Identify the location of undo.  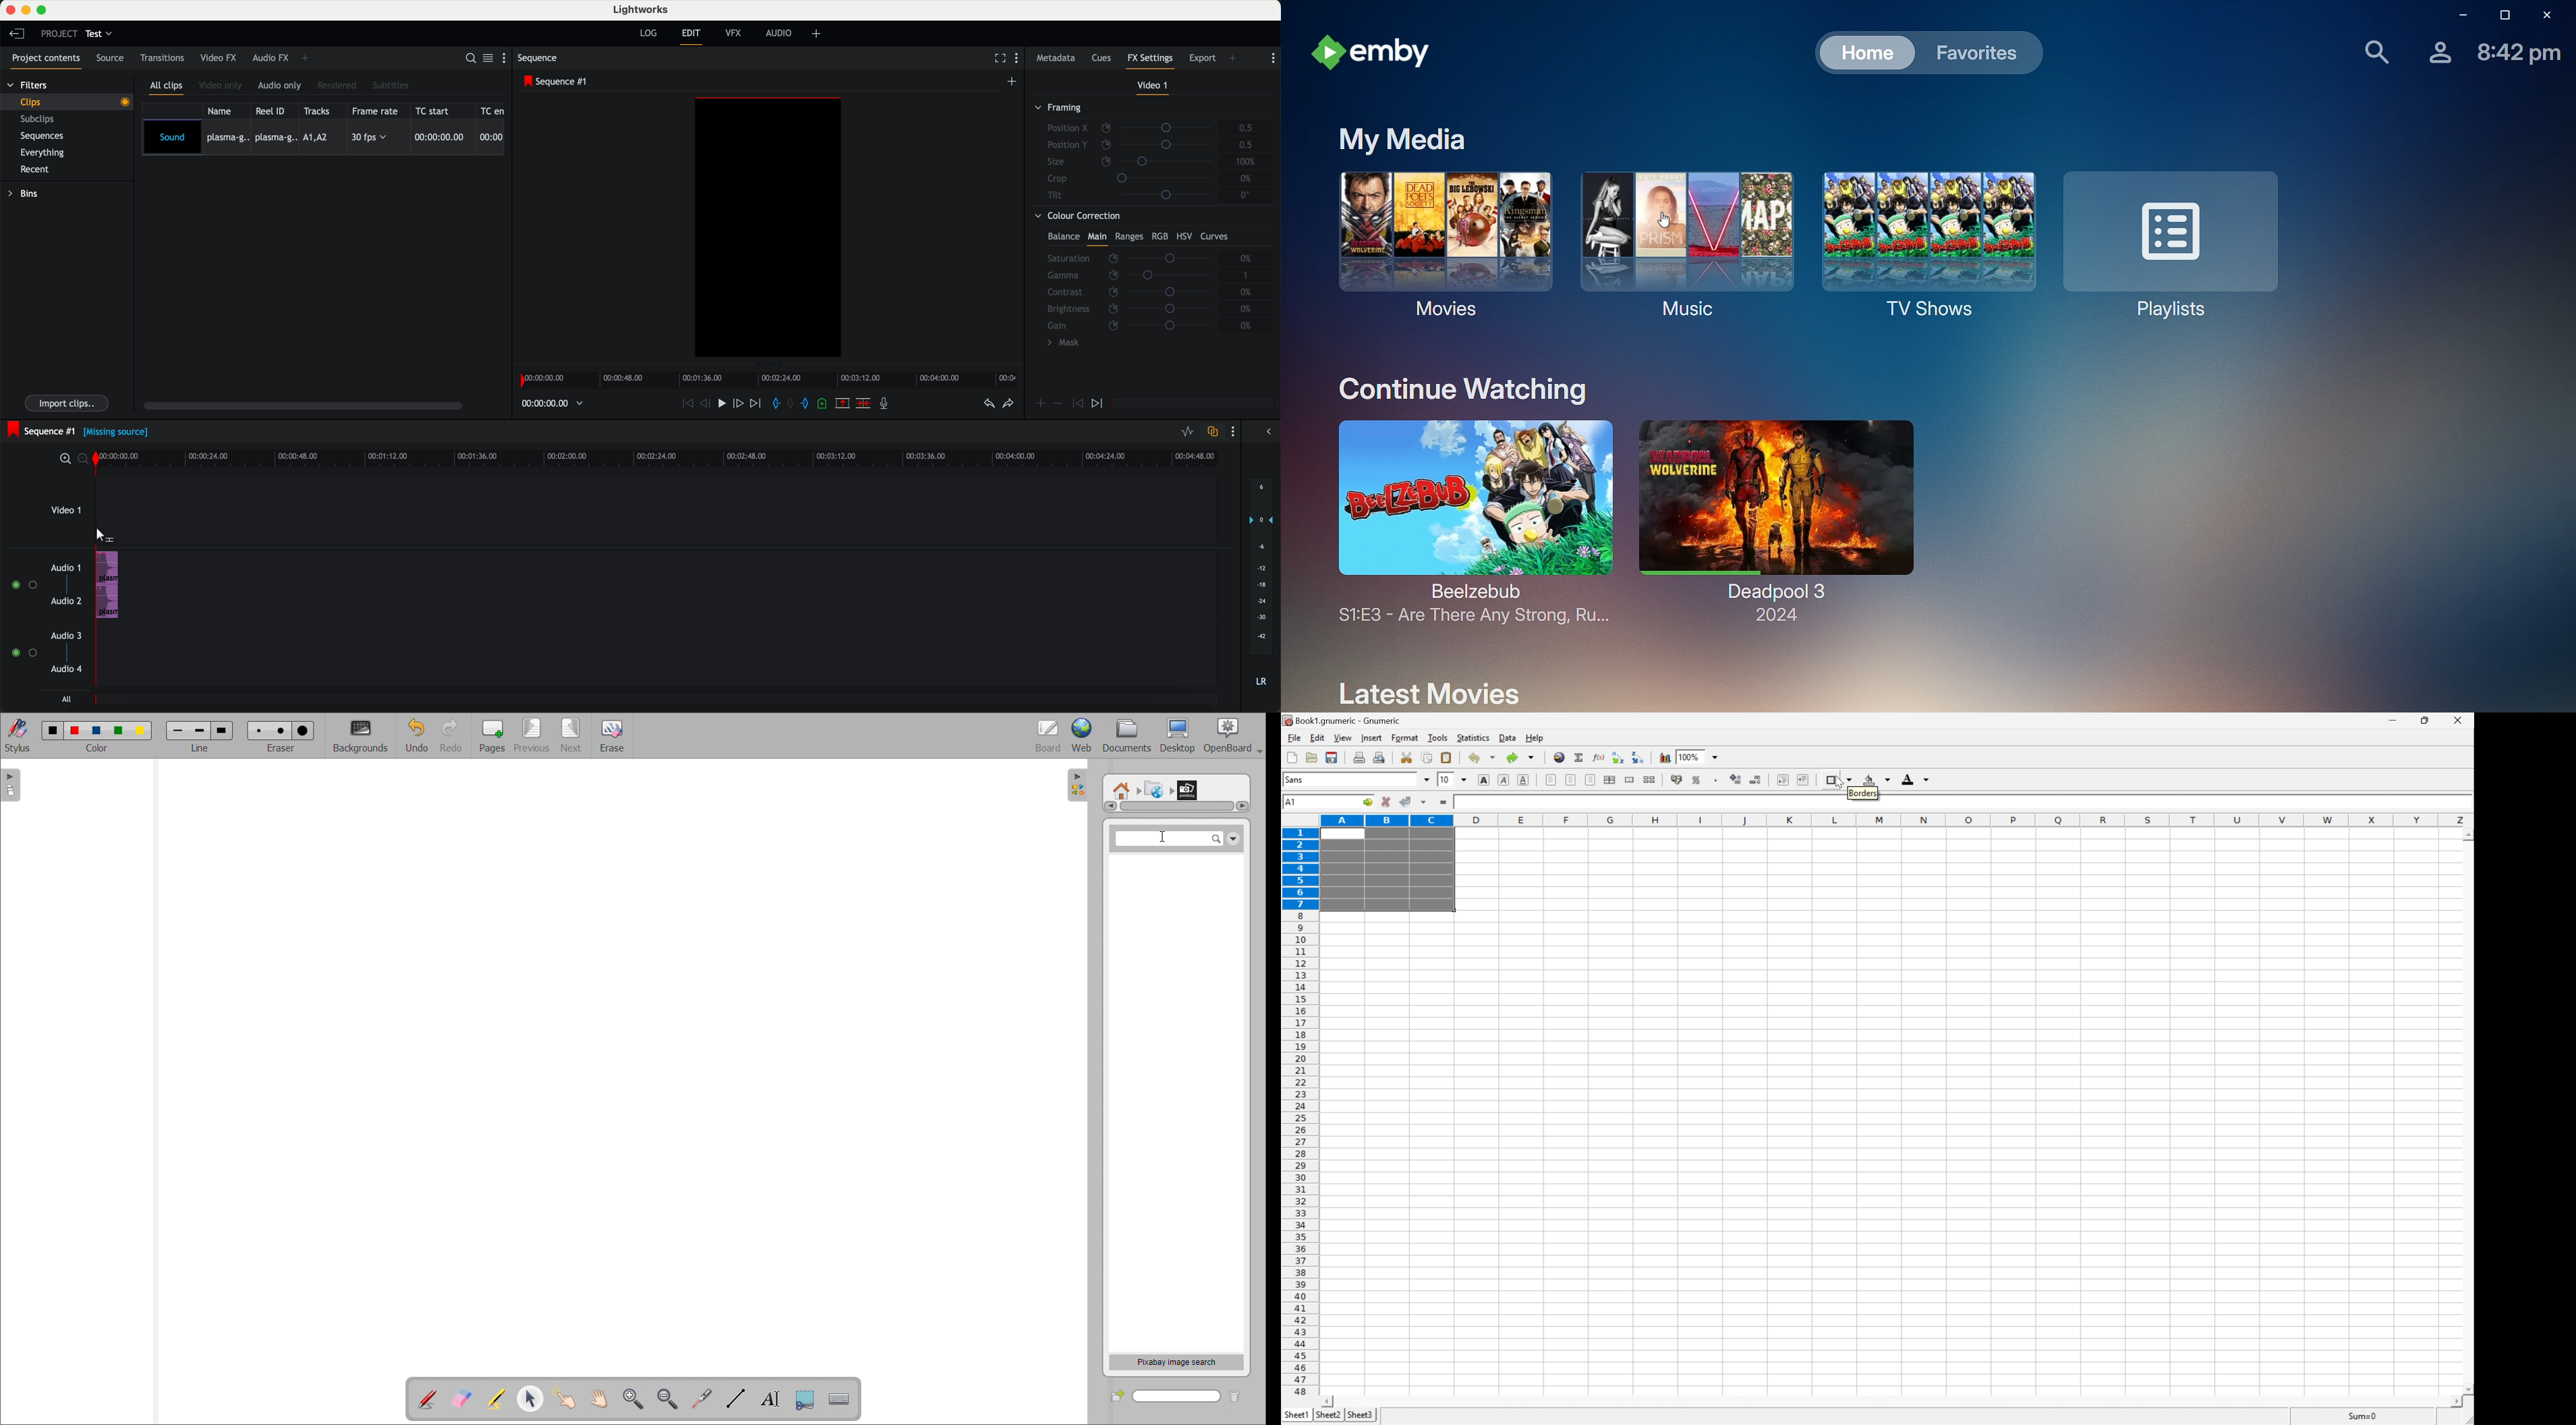
(988, 407).